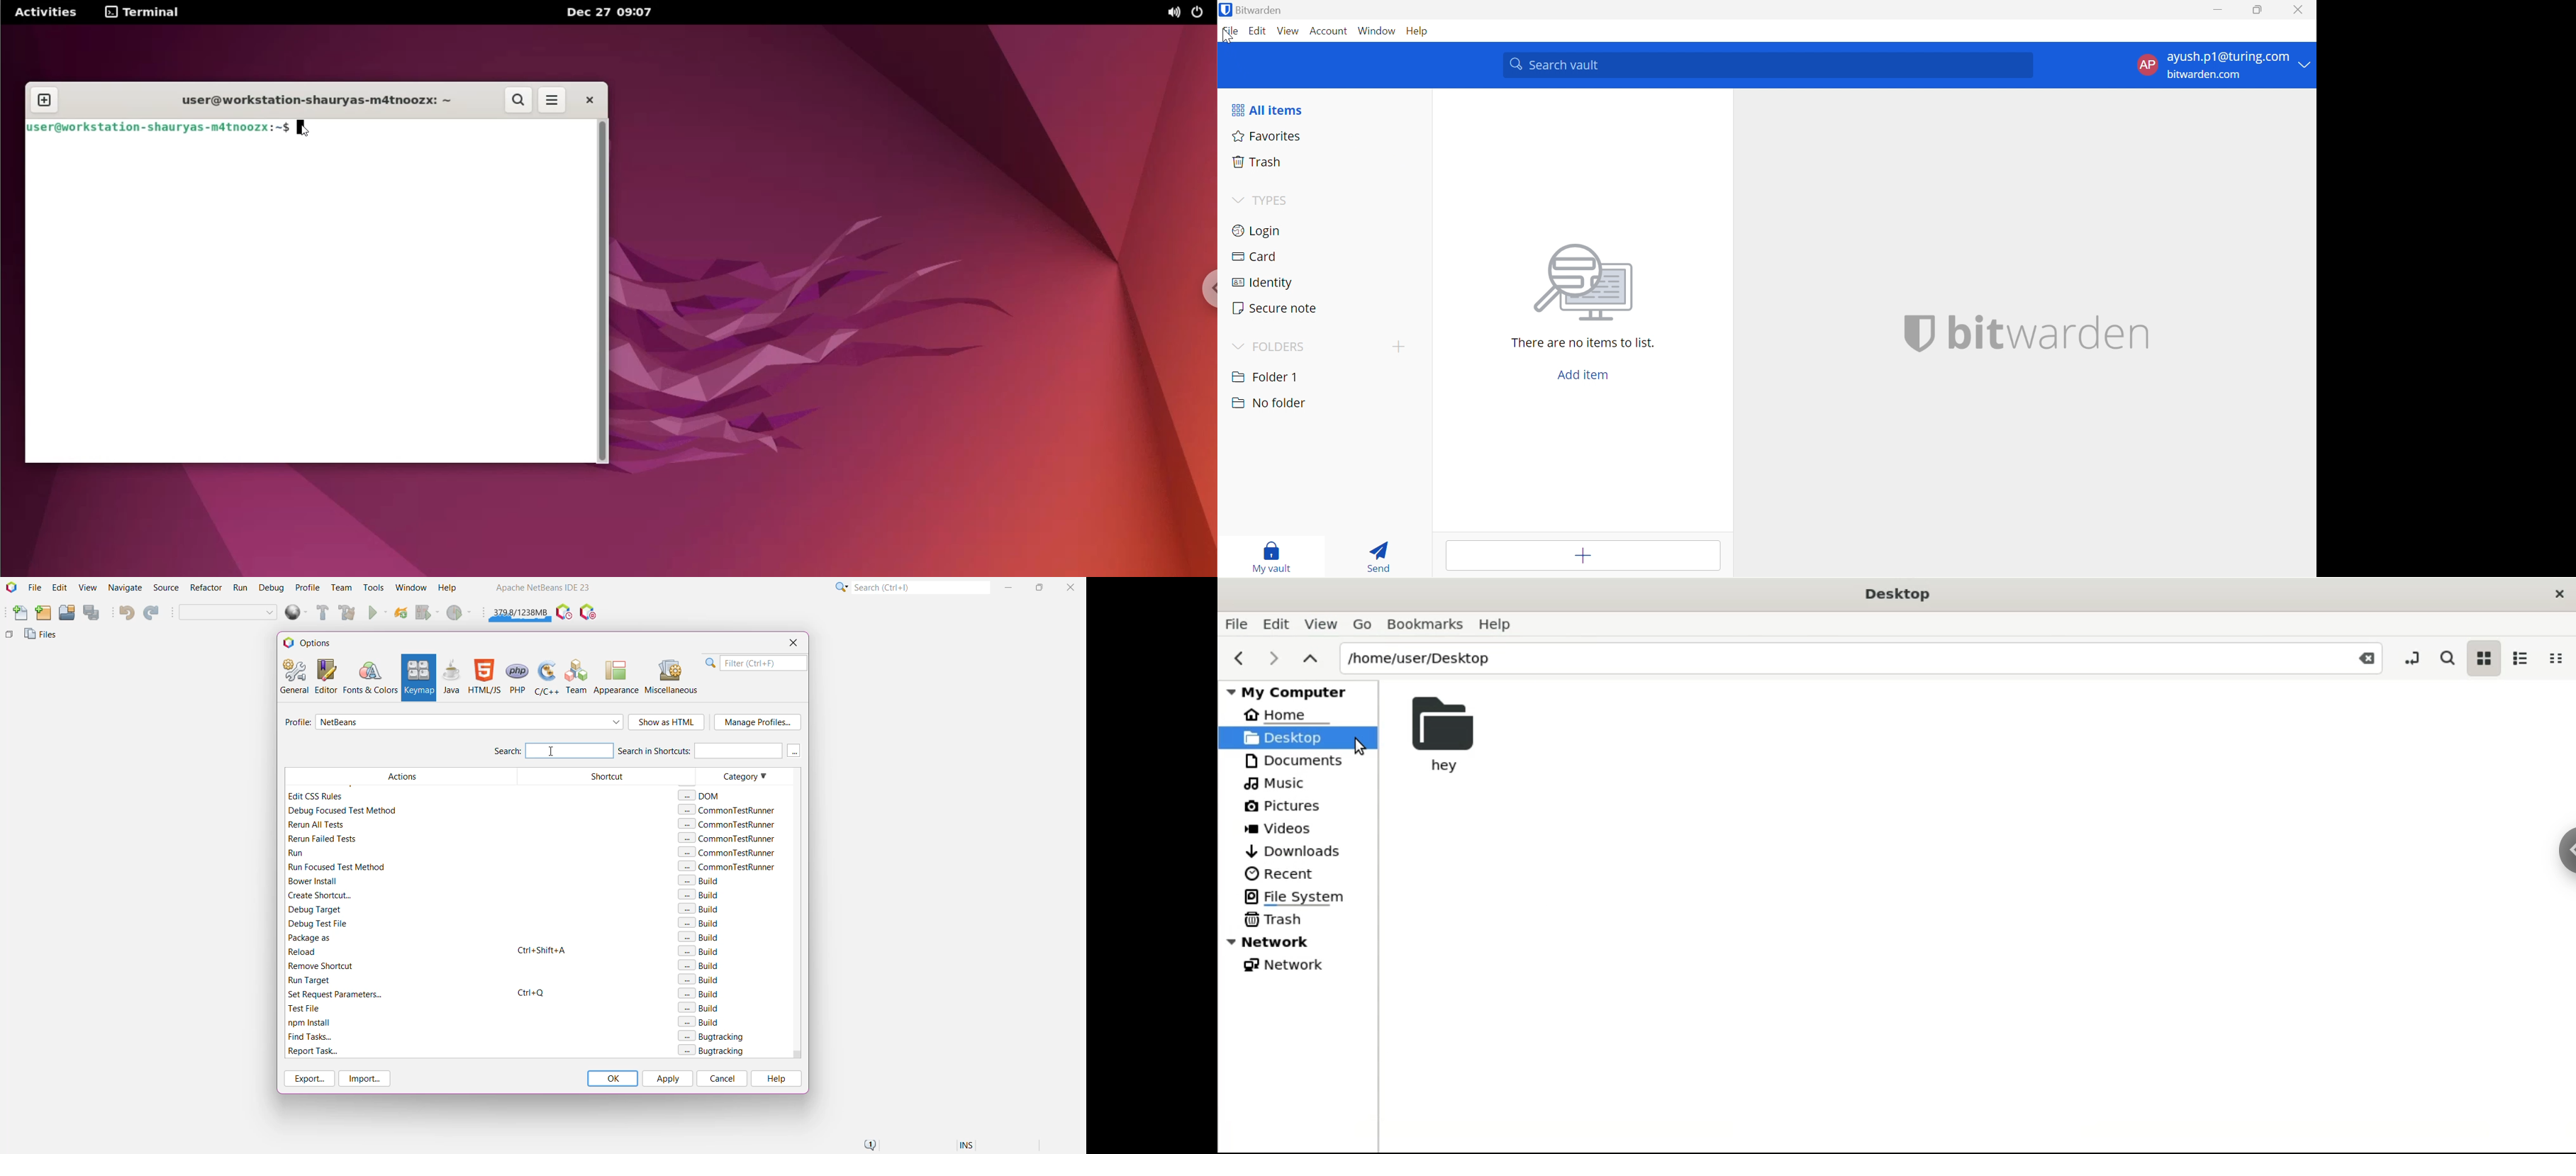 Image resolution: width=2576 pixels, height=1176 pixels. What do you see at coordinates (1419, 30) in the screenshot?
I see `Help` at bounding box center [1419, 30].